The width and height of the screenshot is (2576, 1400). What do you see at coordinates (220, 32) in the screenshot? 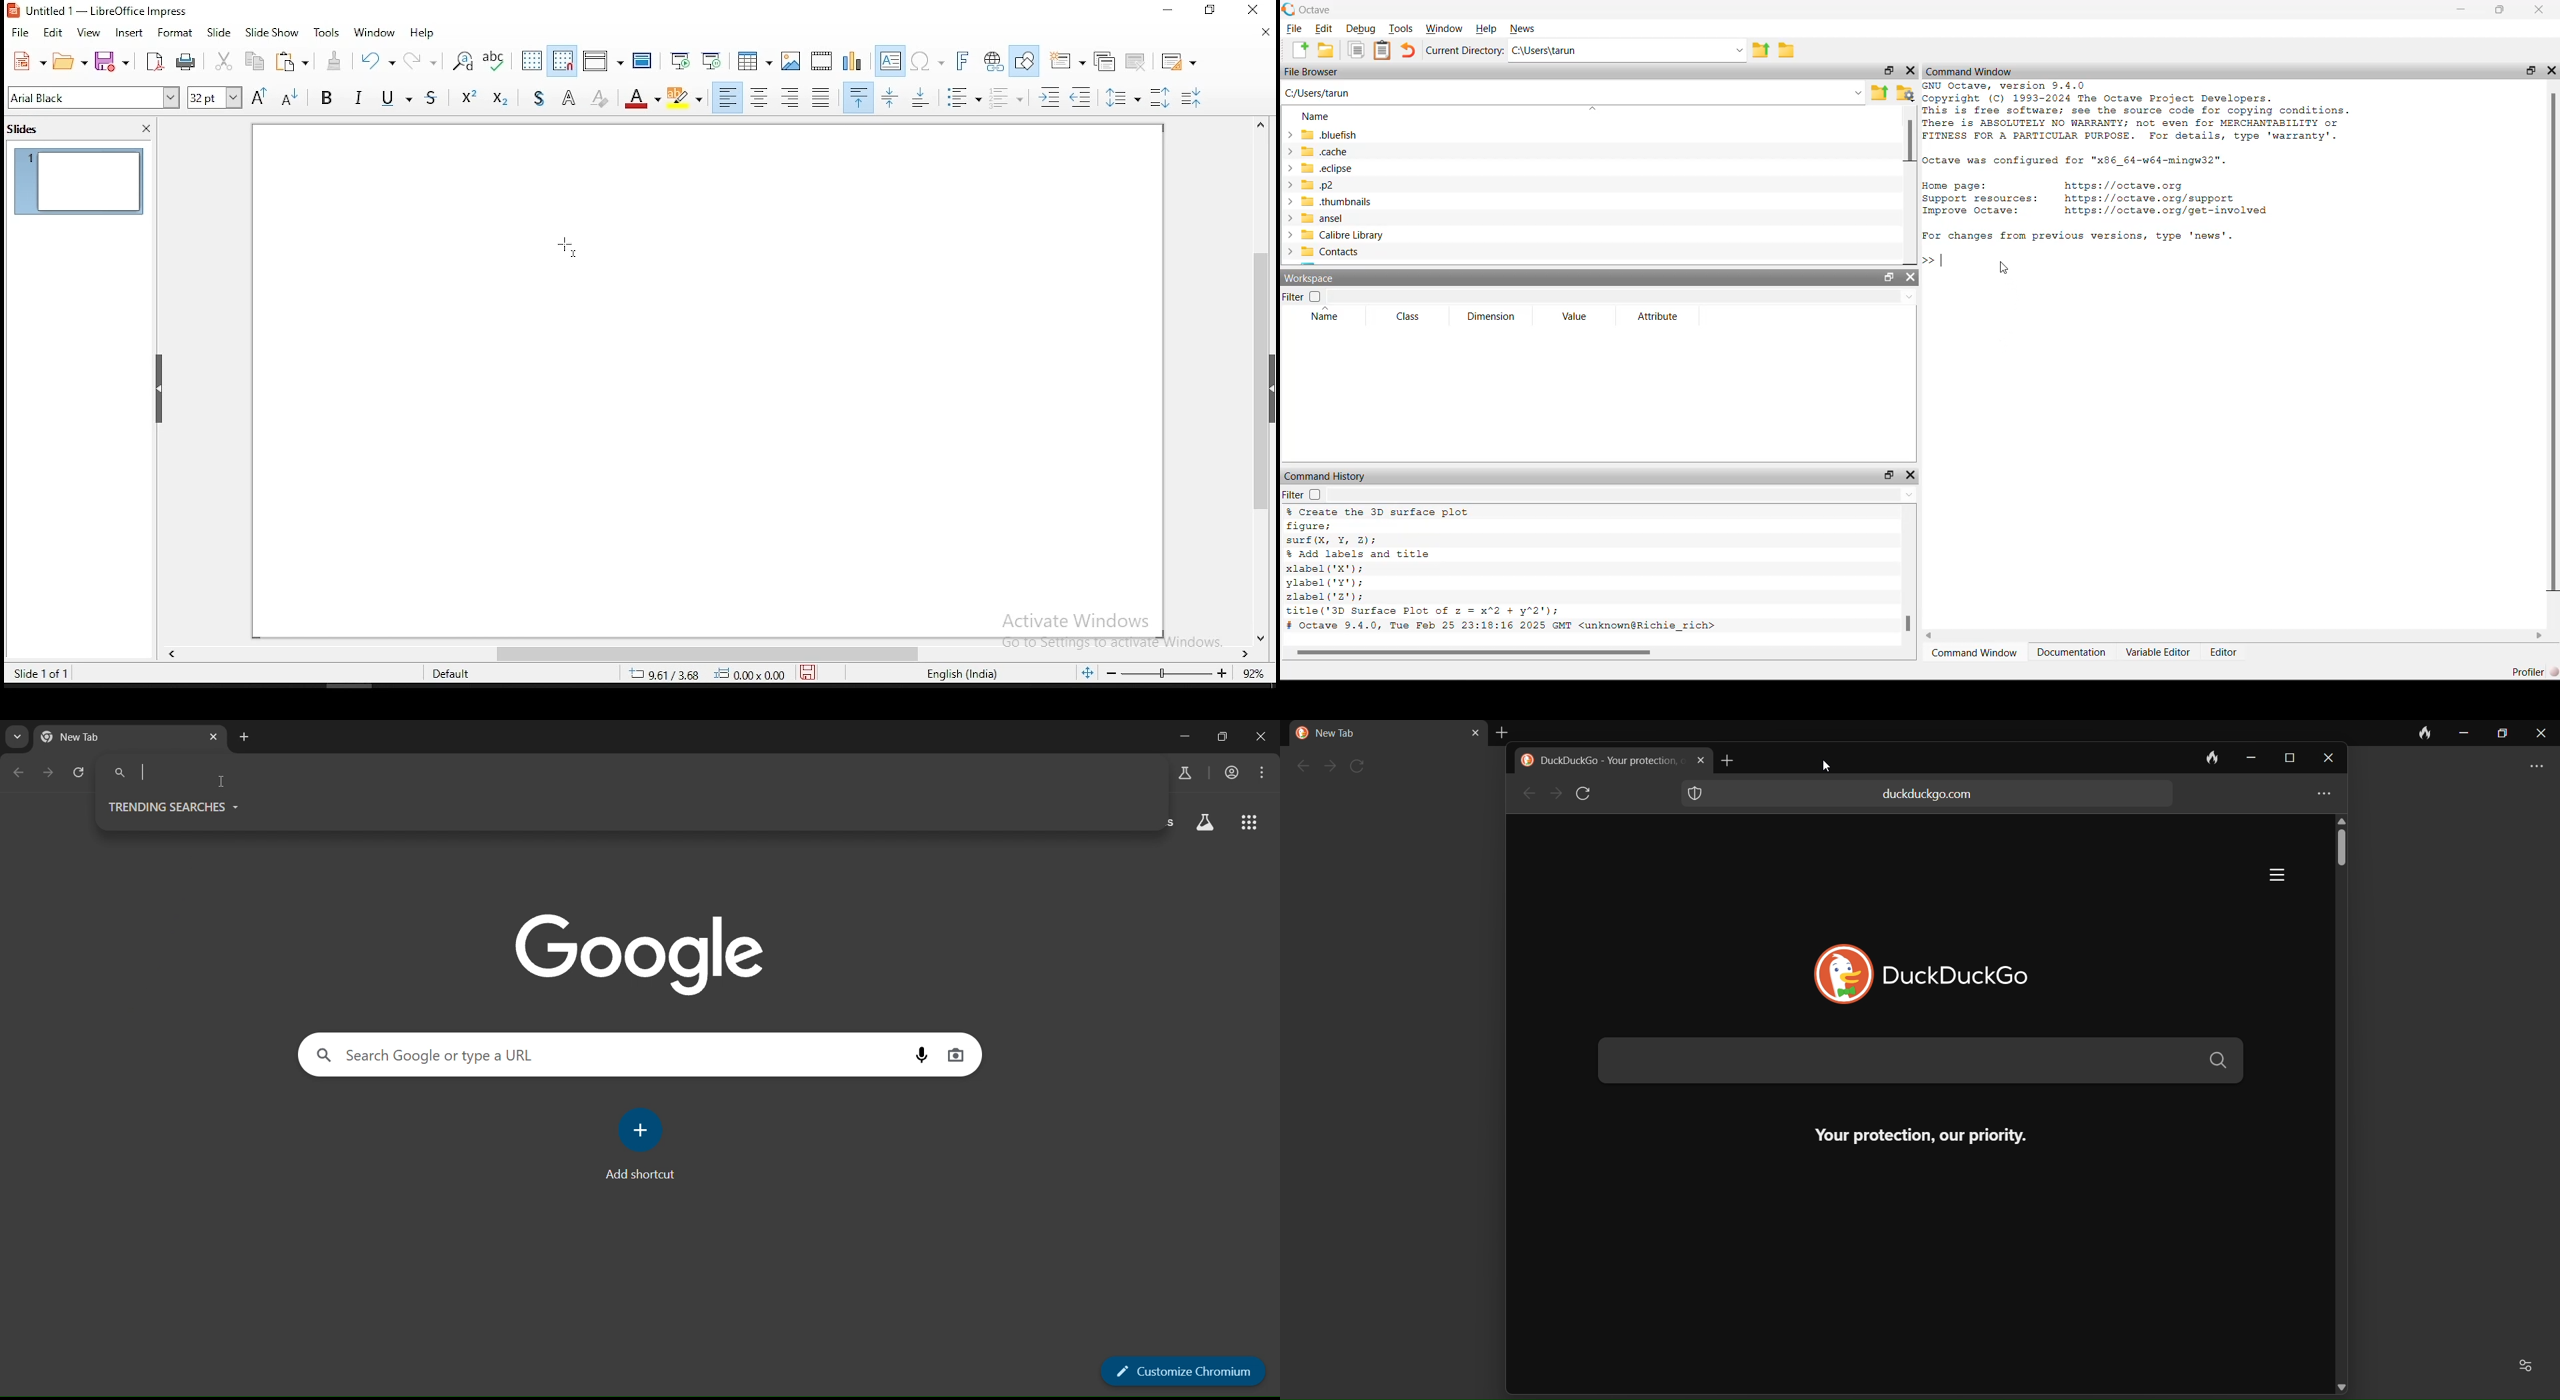
I see `slide show` at bounding box center [220, 32].